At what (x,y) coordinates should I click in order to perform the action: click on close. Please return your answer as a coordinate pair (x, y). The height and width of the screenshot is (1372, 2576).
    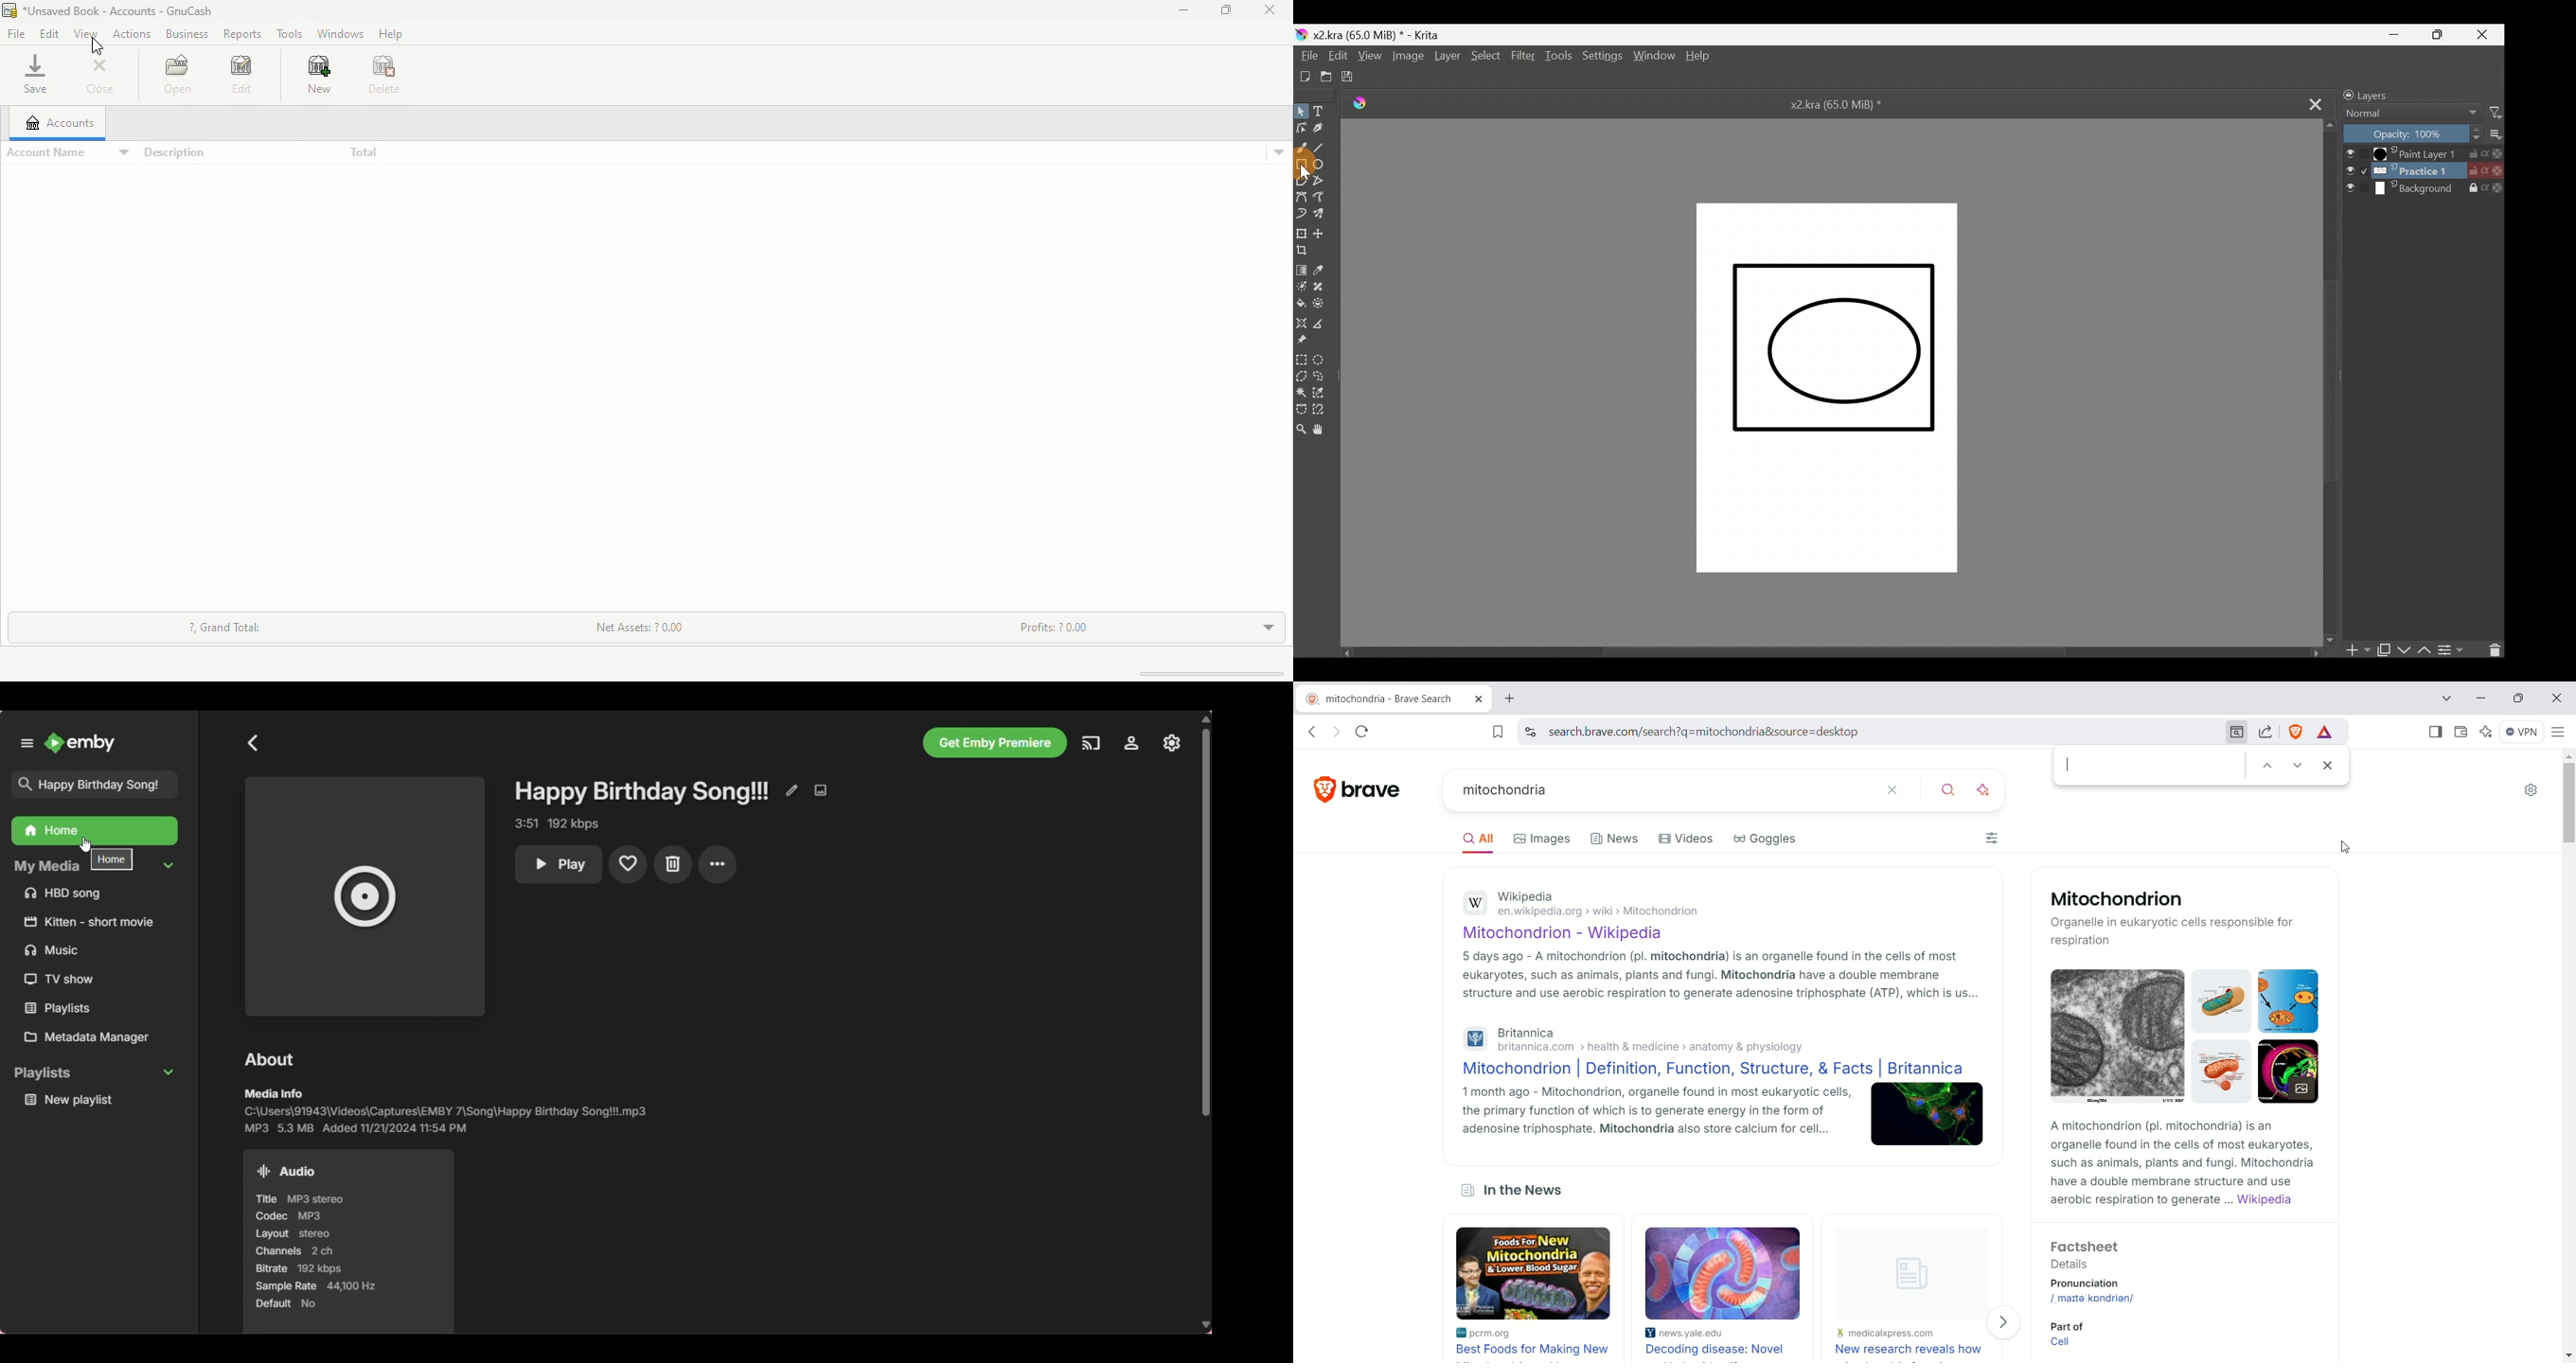
    Looking at the image, I should click on (100, 78).